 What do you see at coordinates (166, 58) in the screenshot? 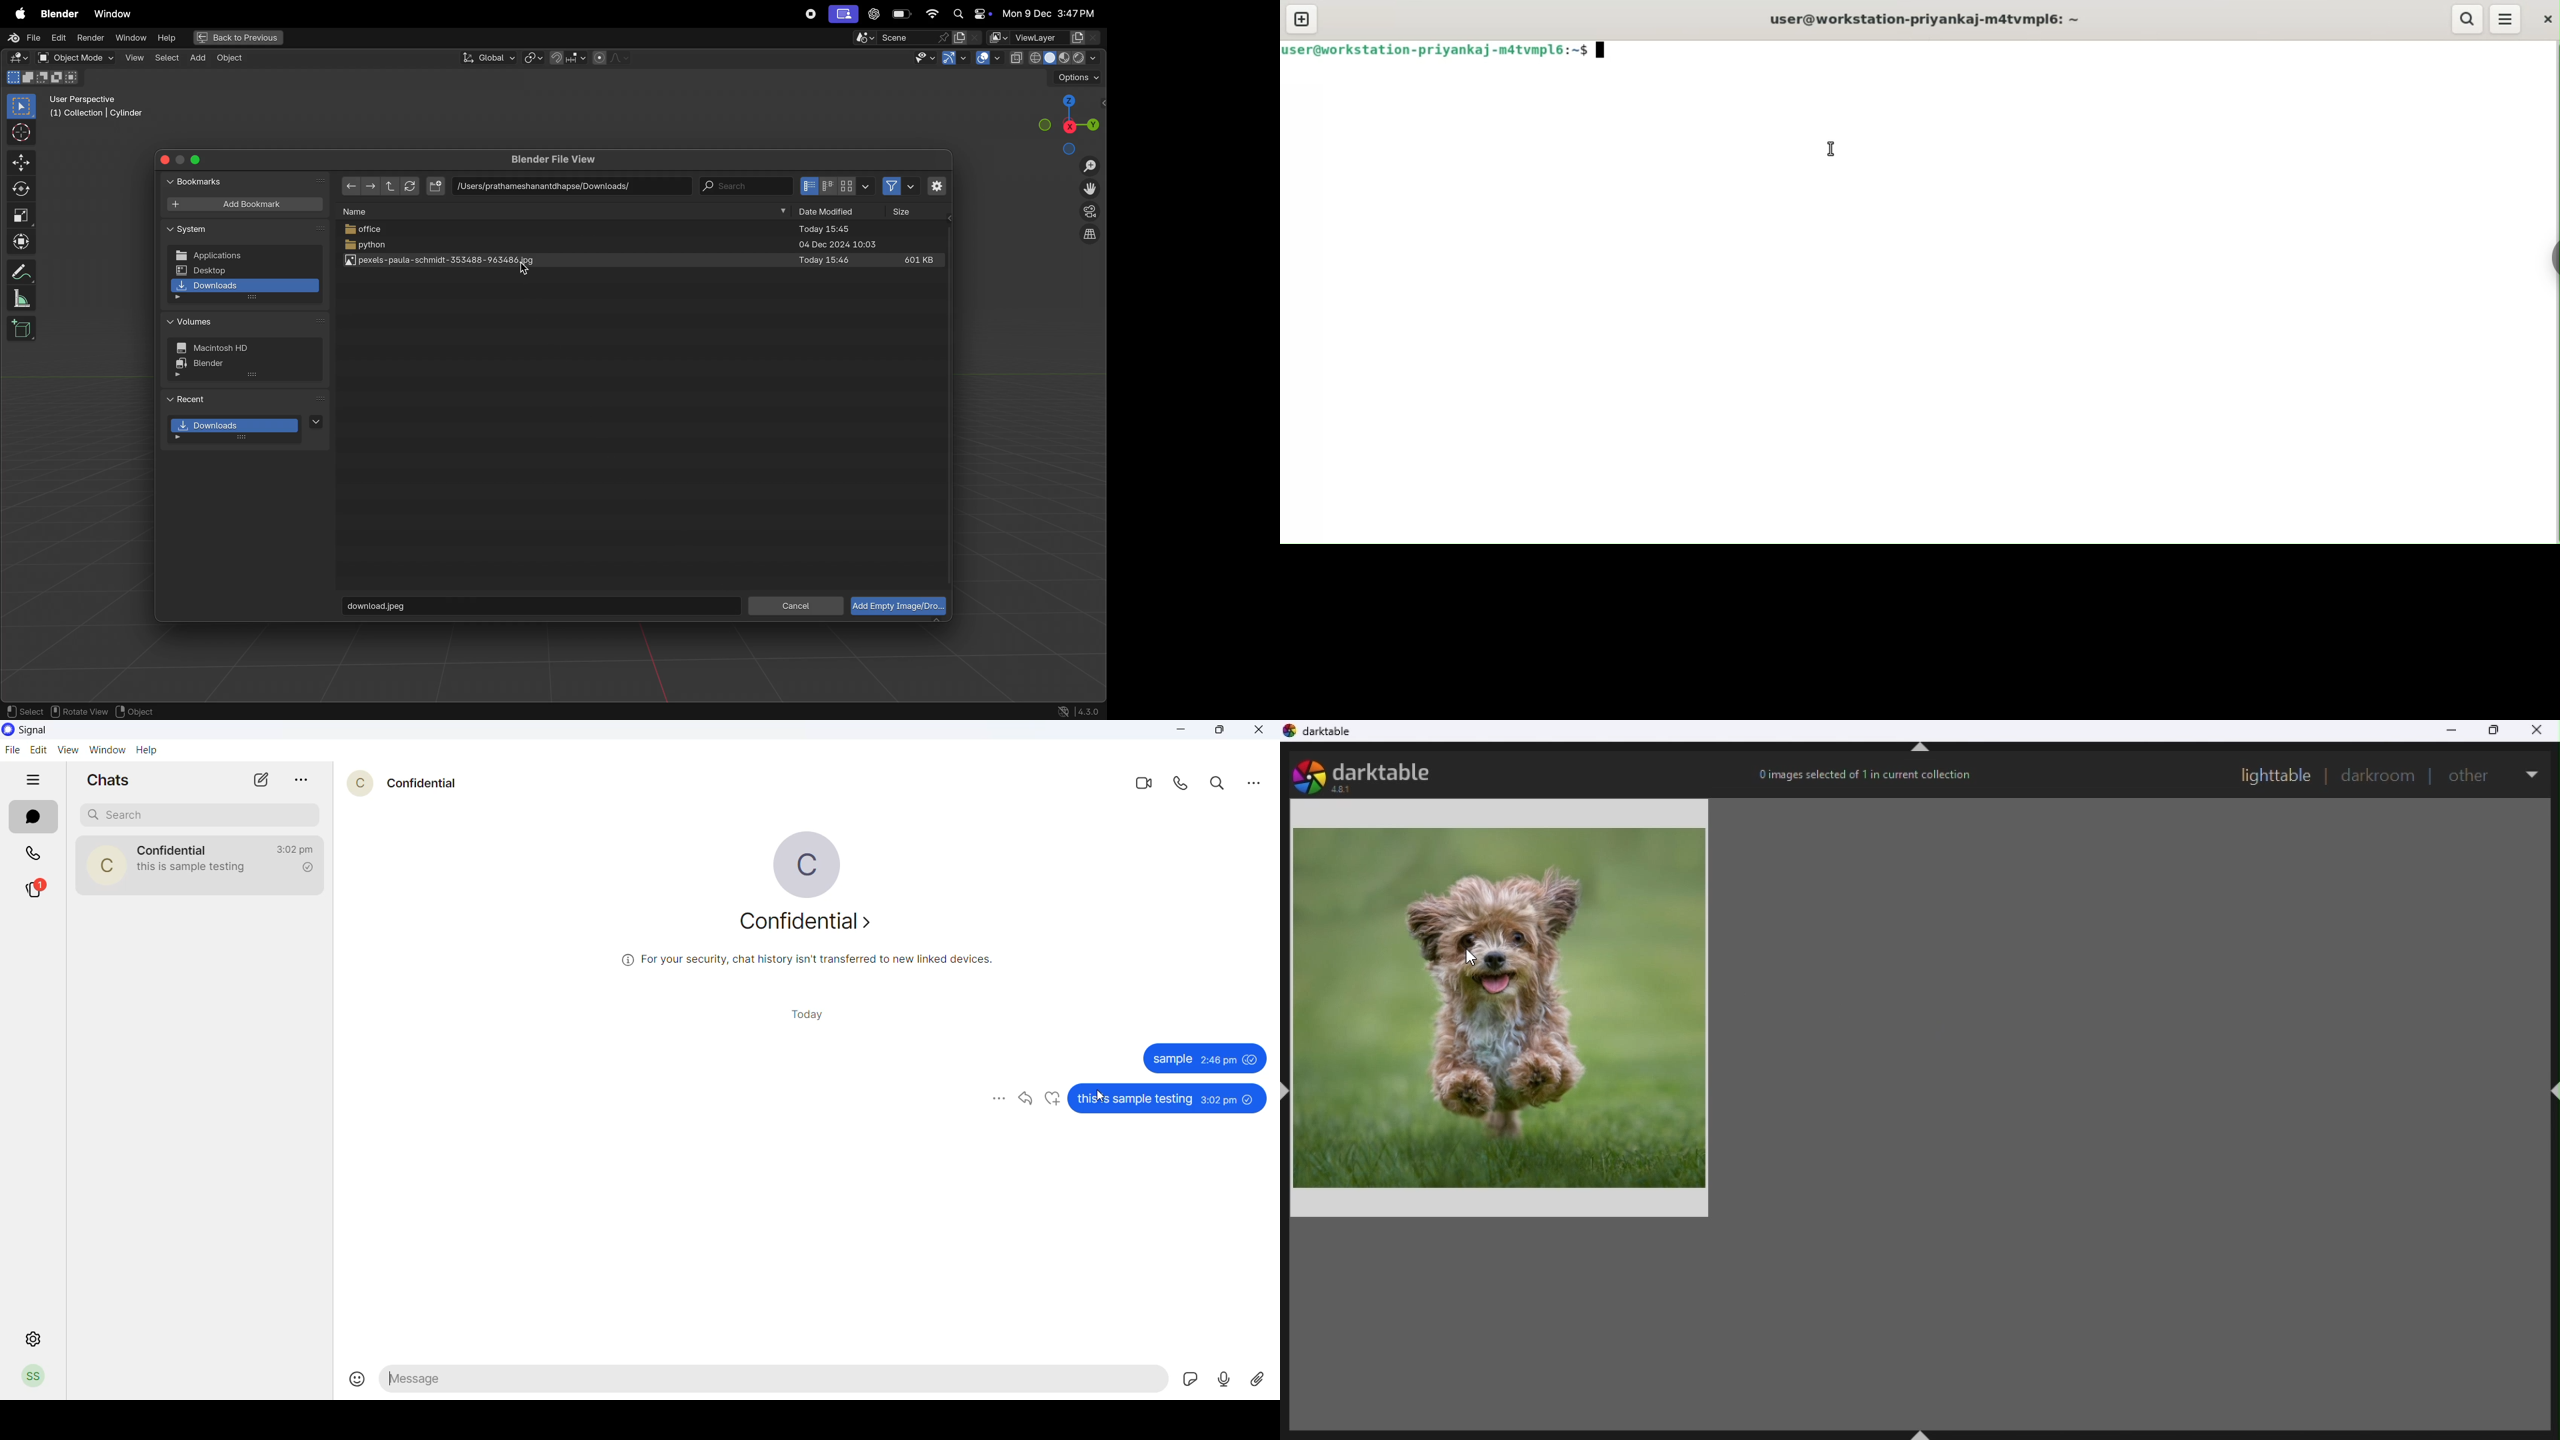
I see `select` at bounding box center [166, 58].